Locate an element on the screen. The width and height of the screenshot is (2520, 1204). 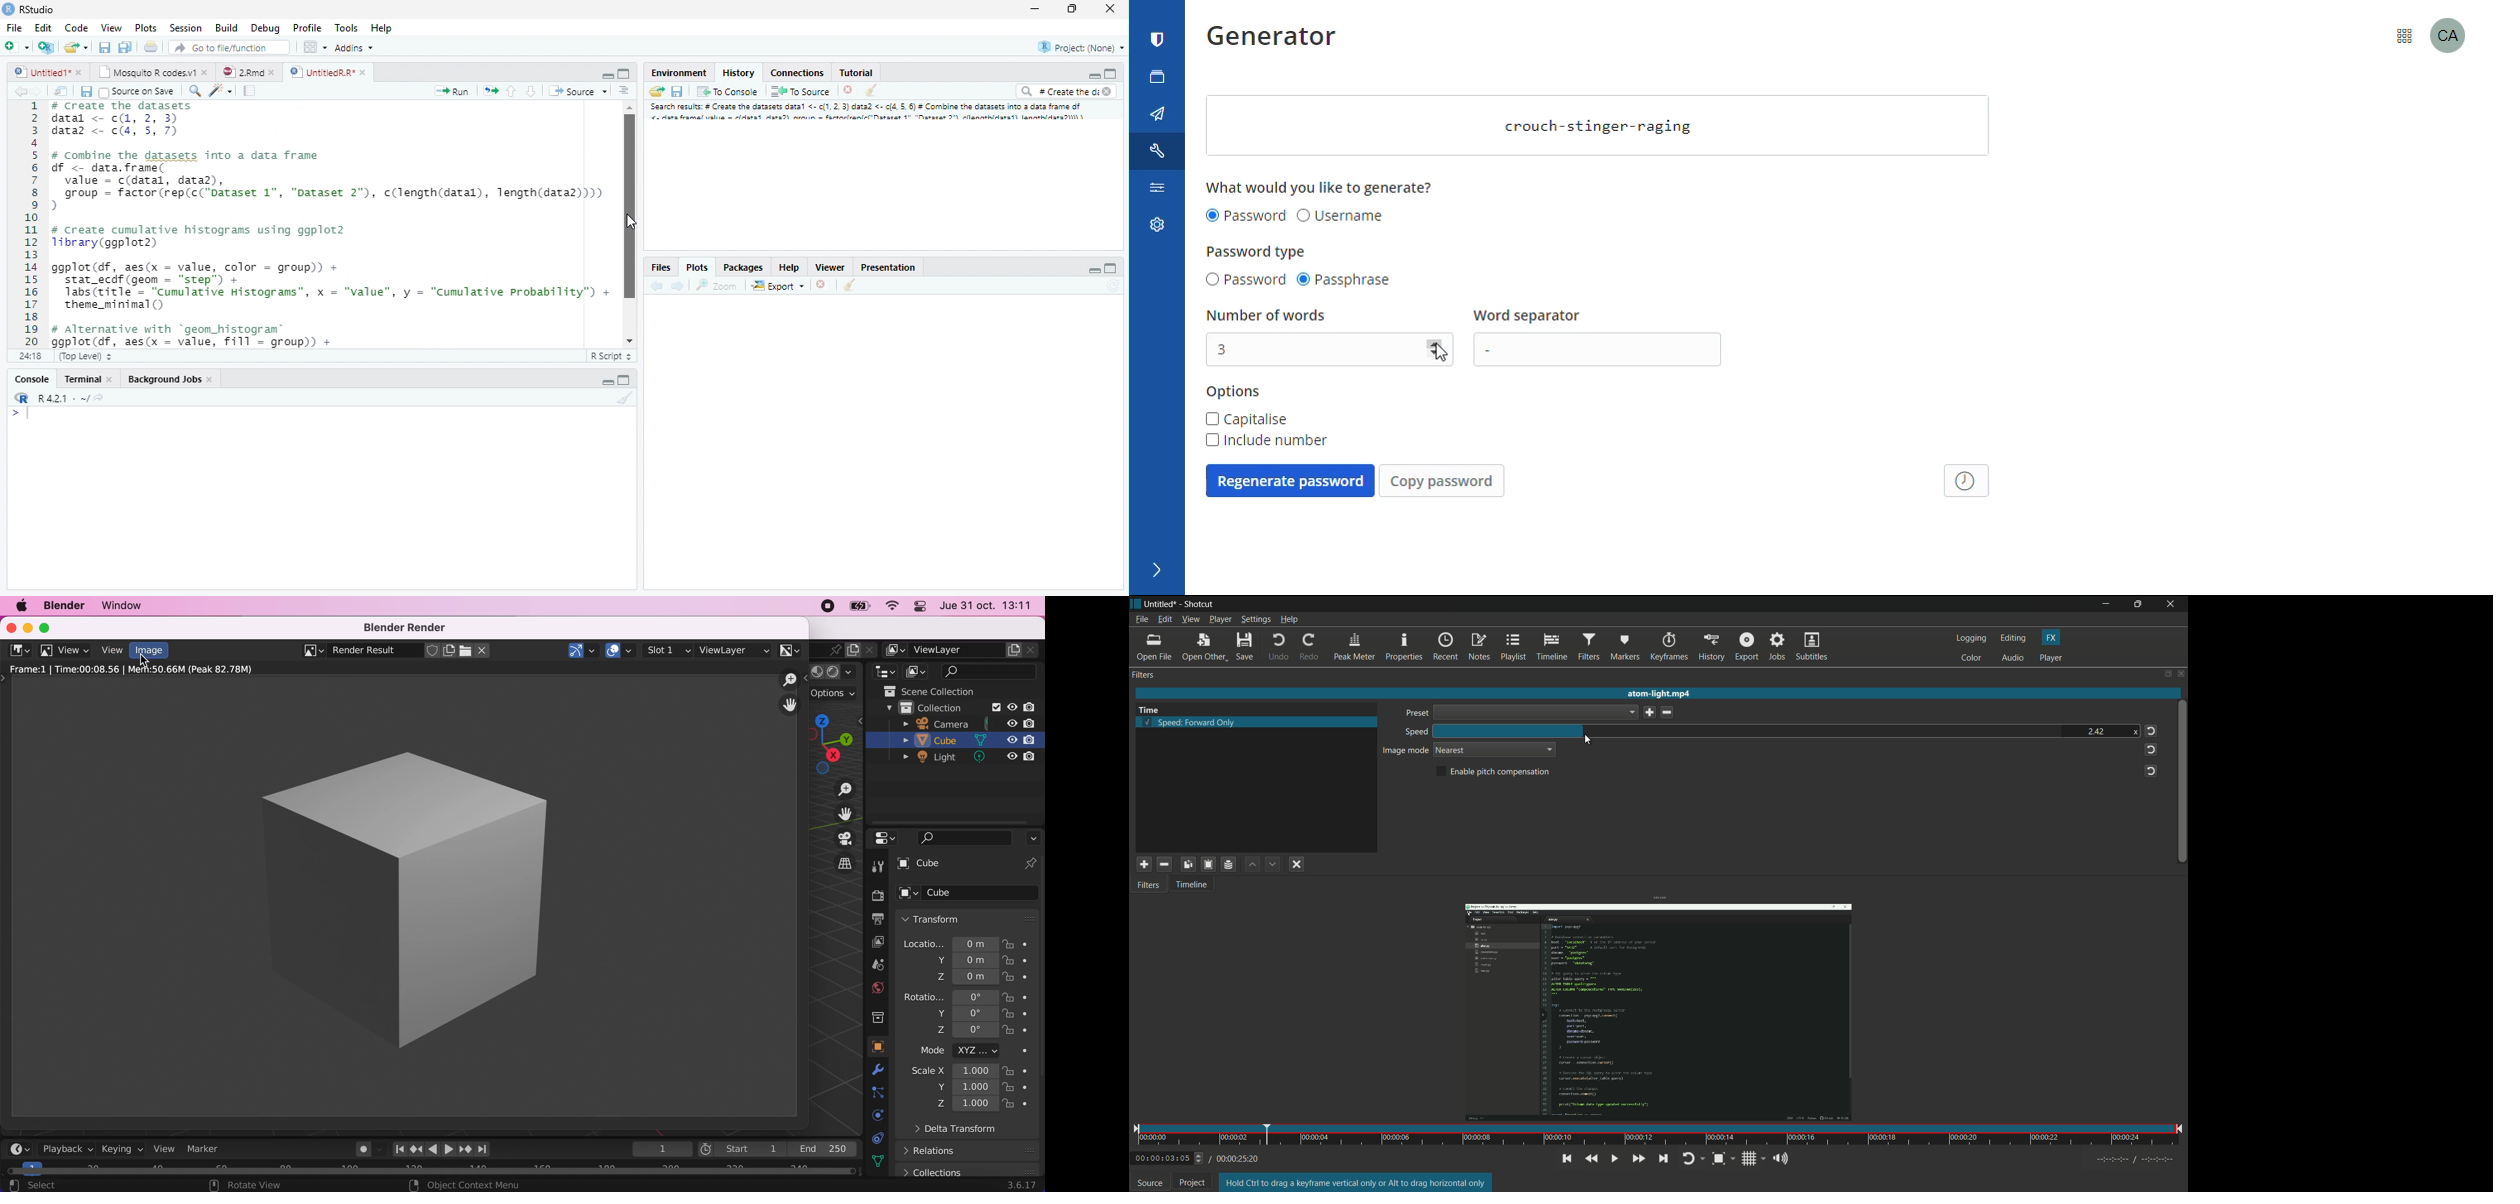
word separator is located at coordinates (1530, 317).